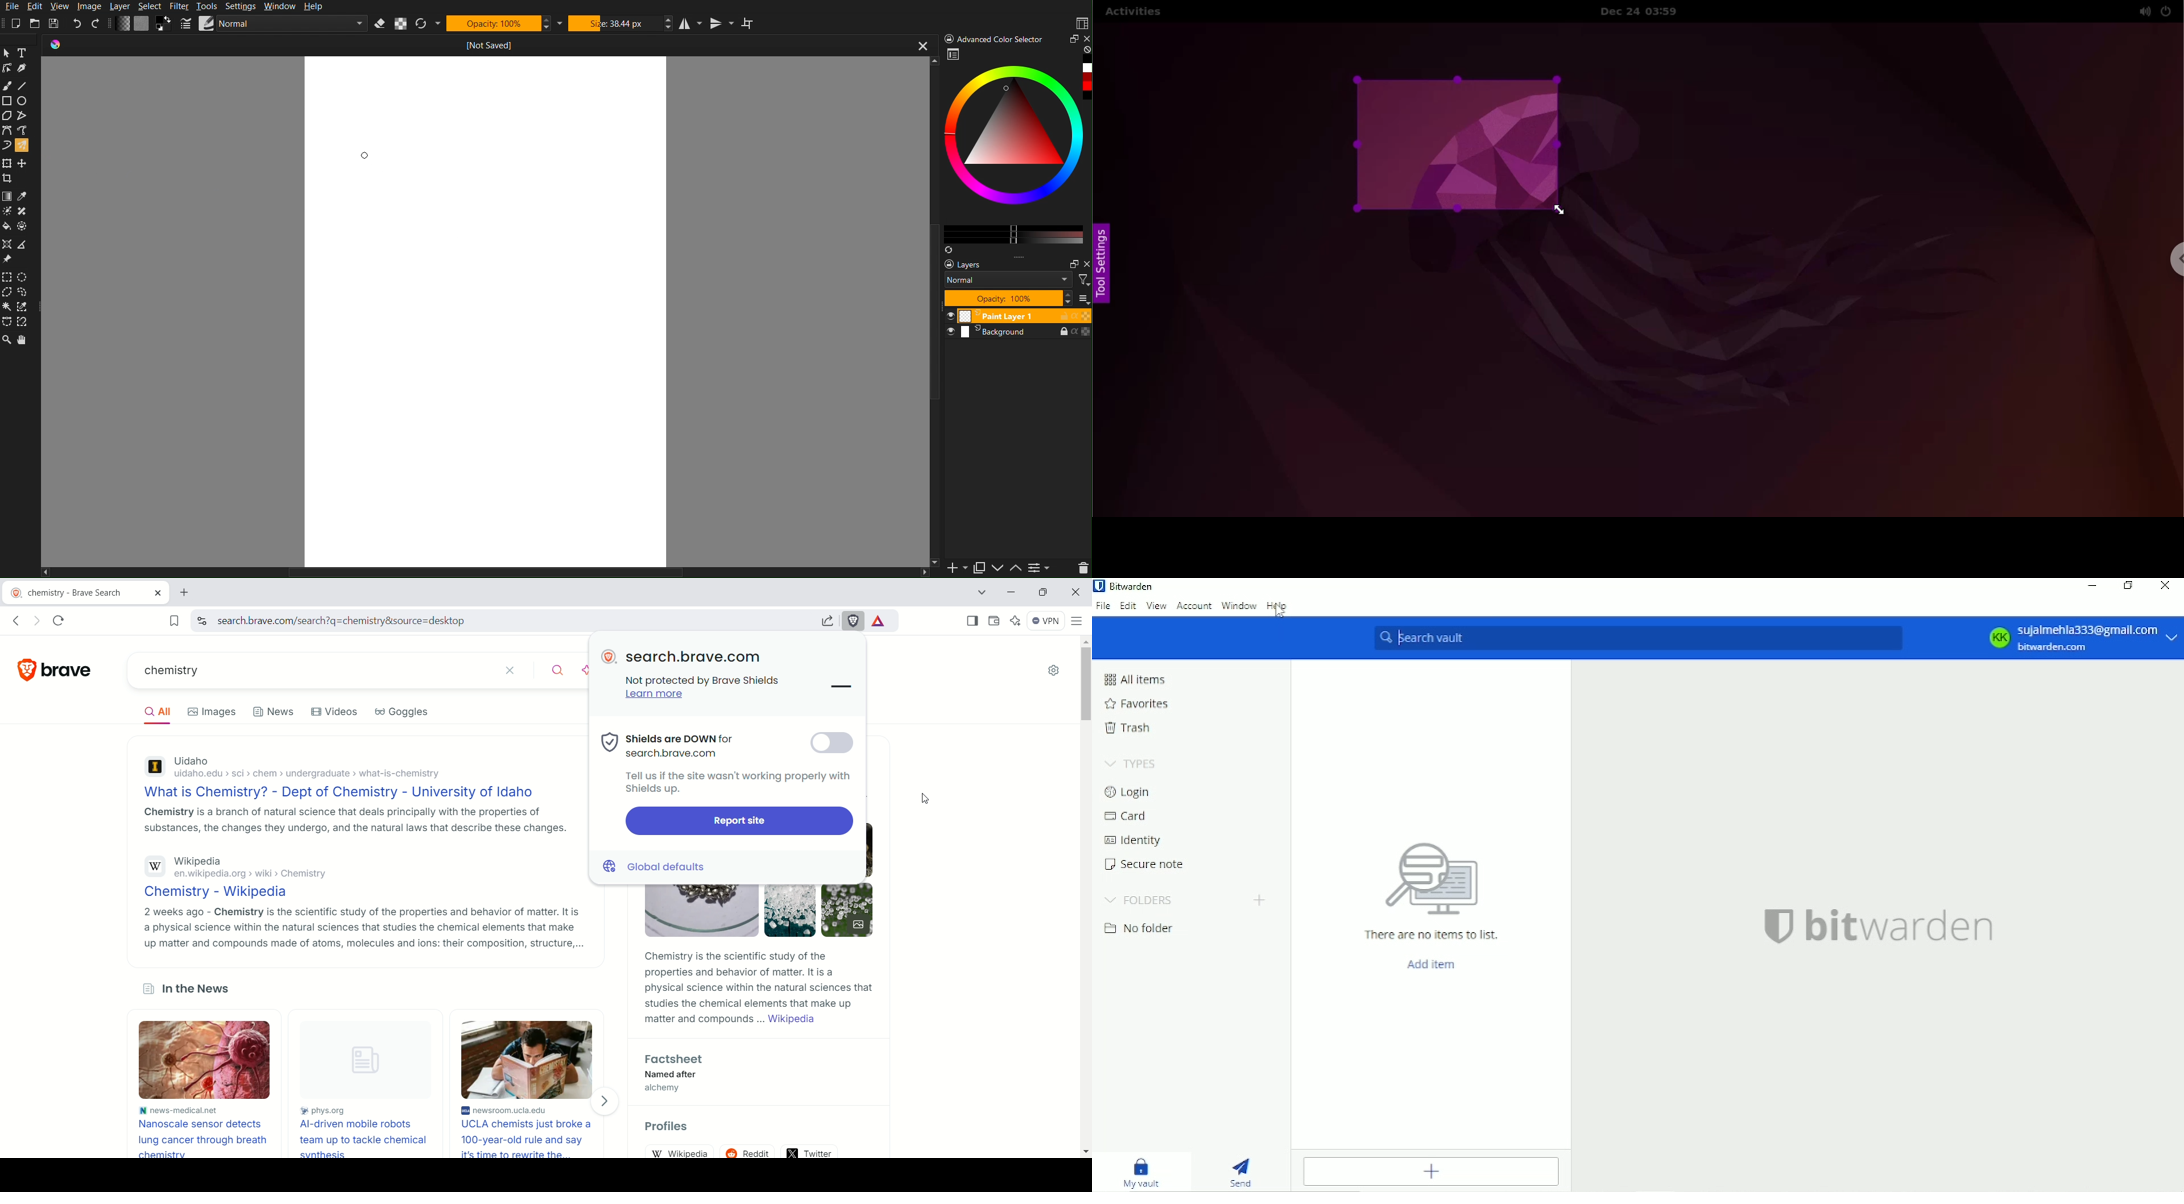 Image resolution: width=2184 pixels, height=1204 pixels. Describe the element at coordinates (1144, 864) in the screenshot. I see `Secure note` at that location.